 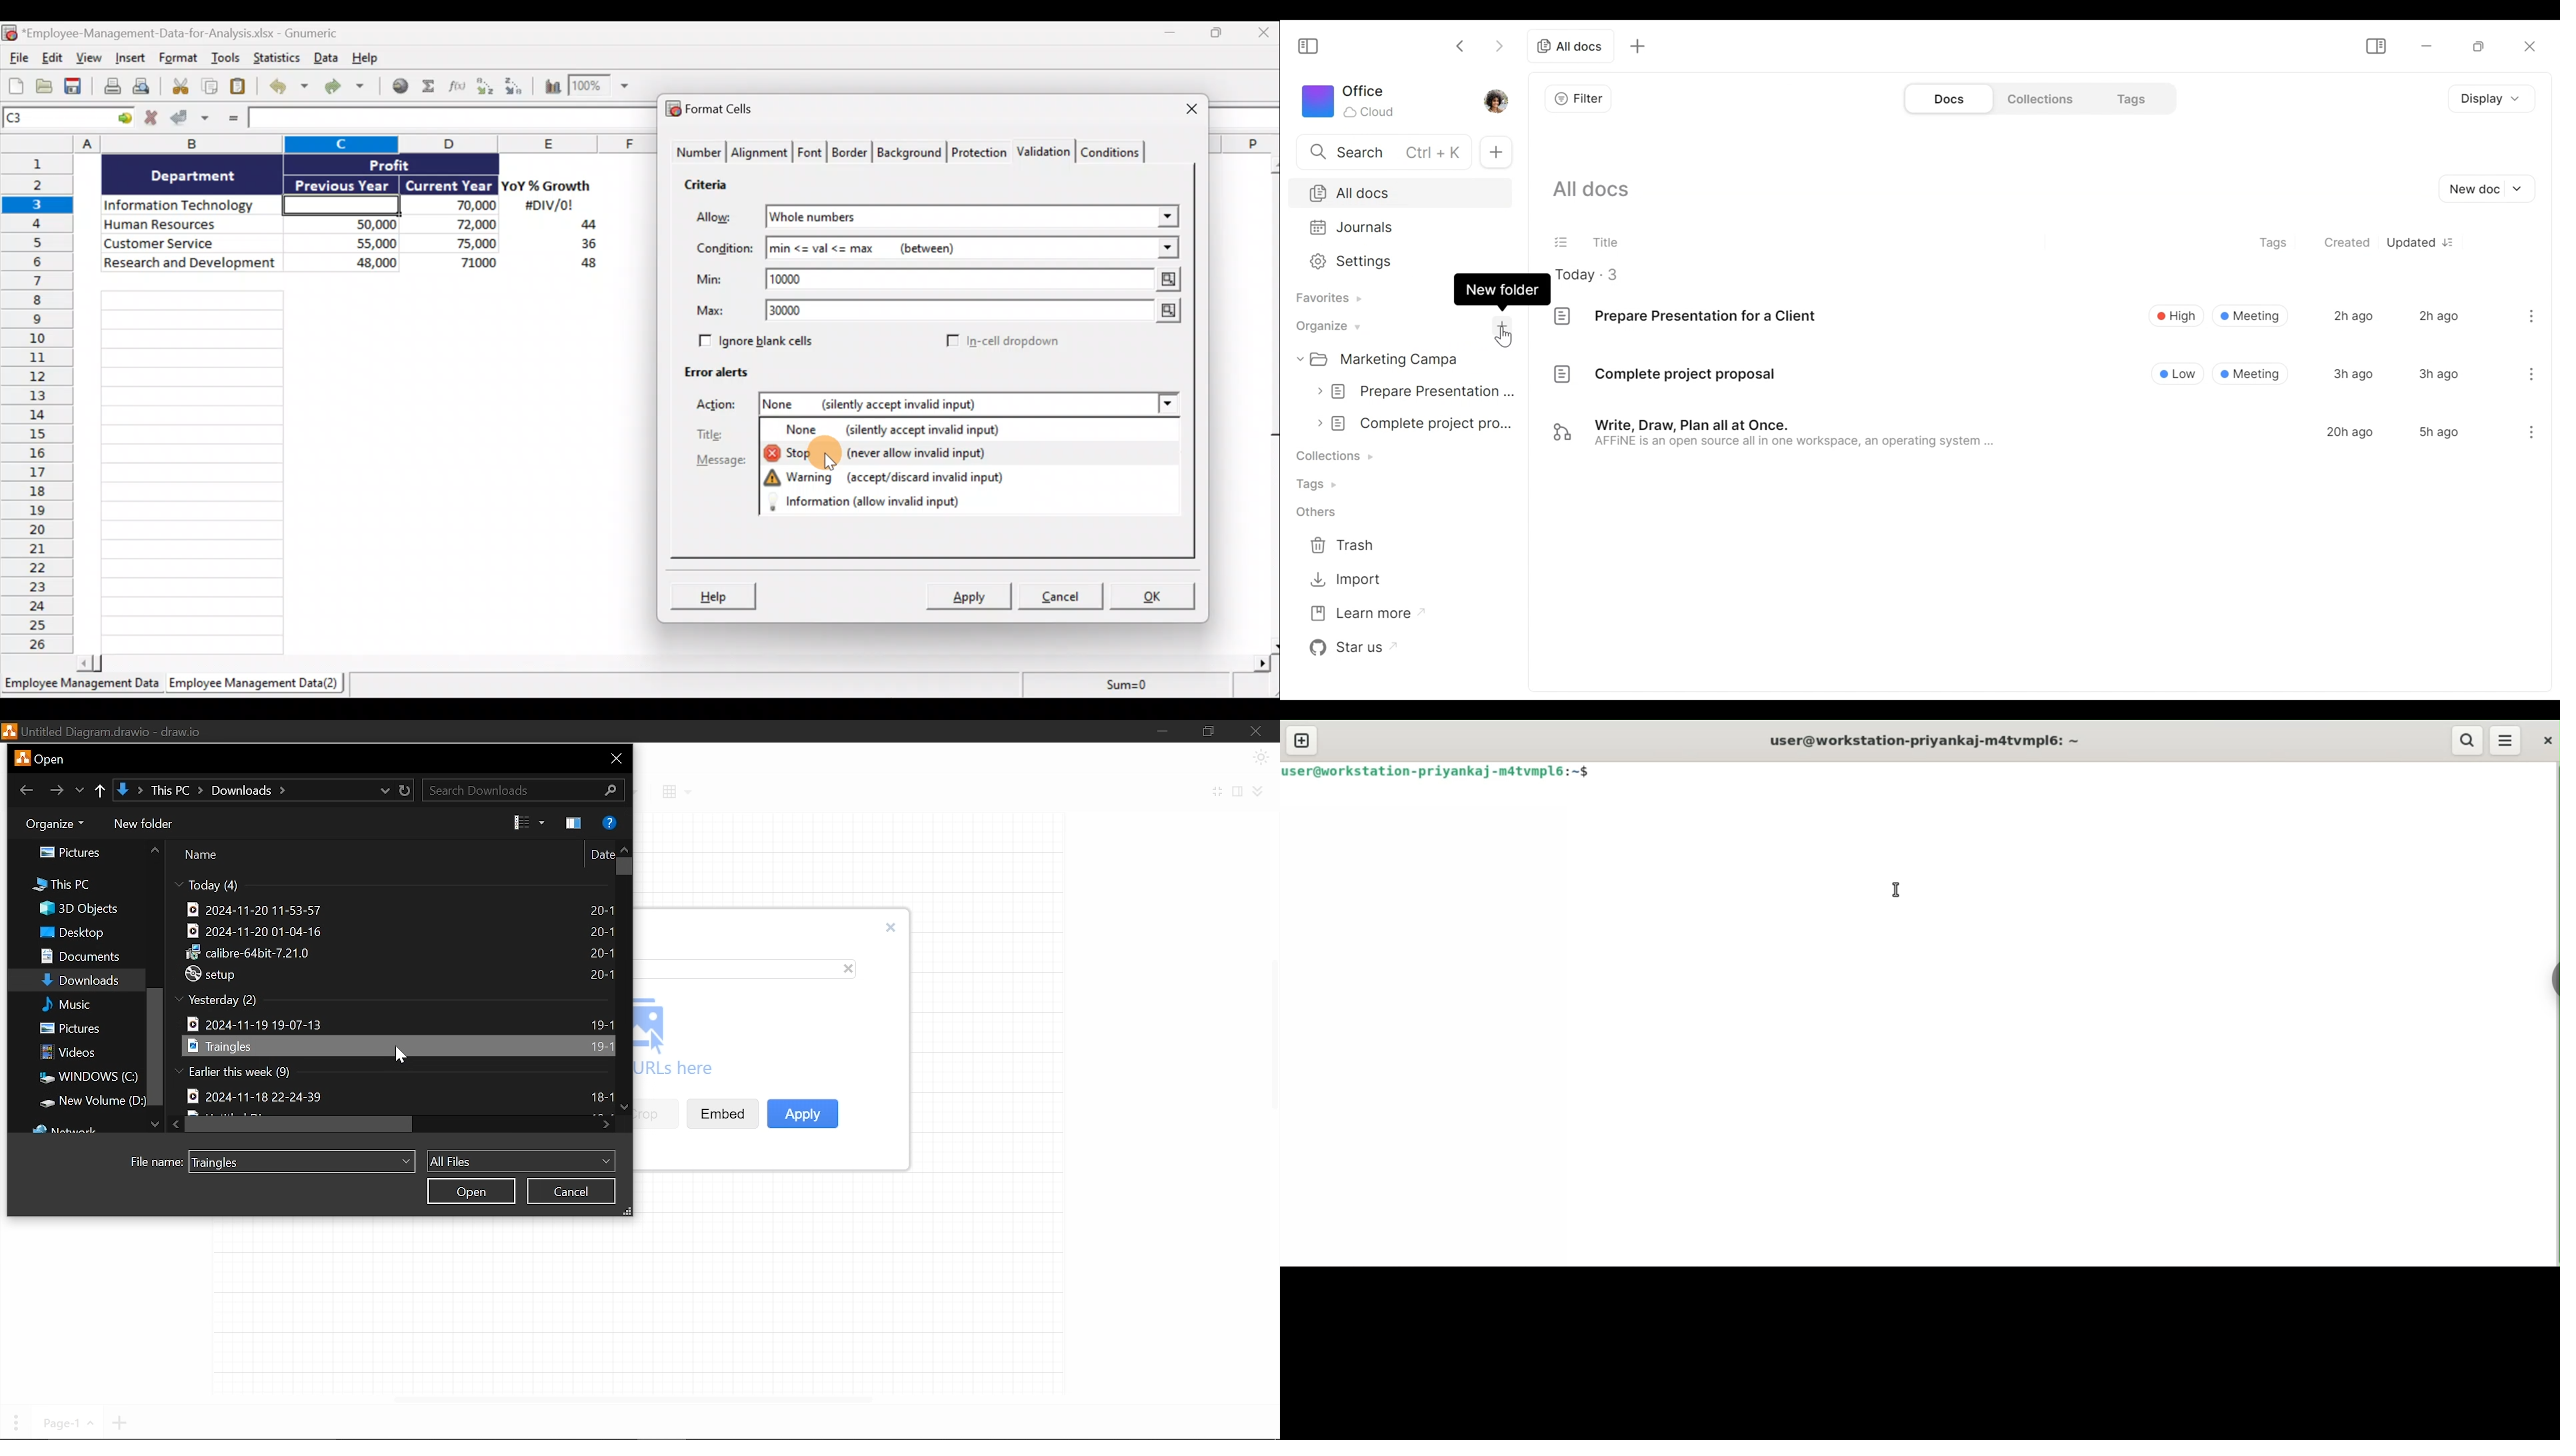 What do you see at coordinates (259, 931) in the screenshot?
I see `2024-11-20 01-04-16` at bounding box center [259, 931].